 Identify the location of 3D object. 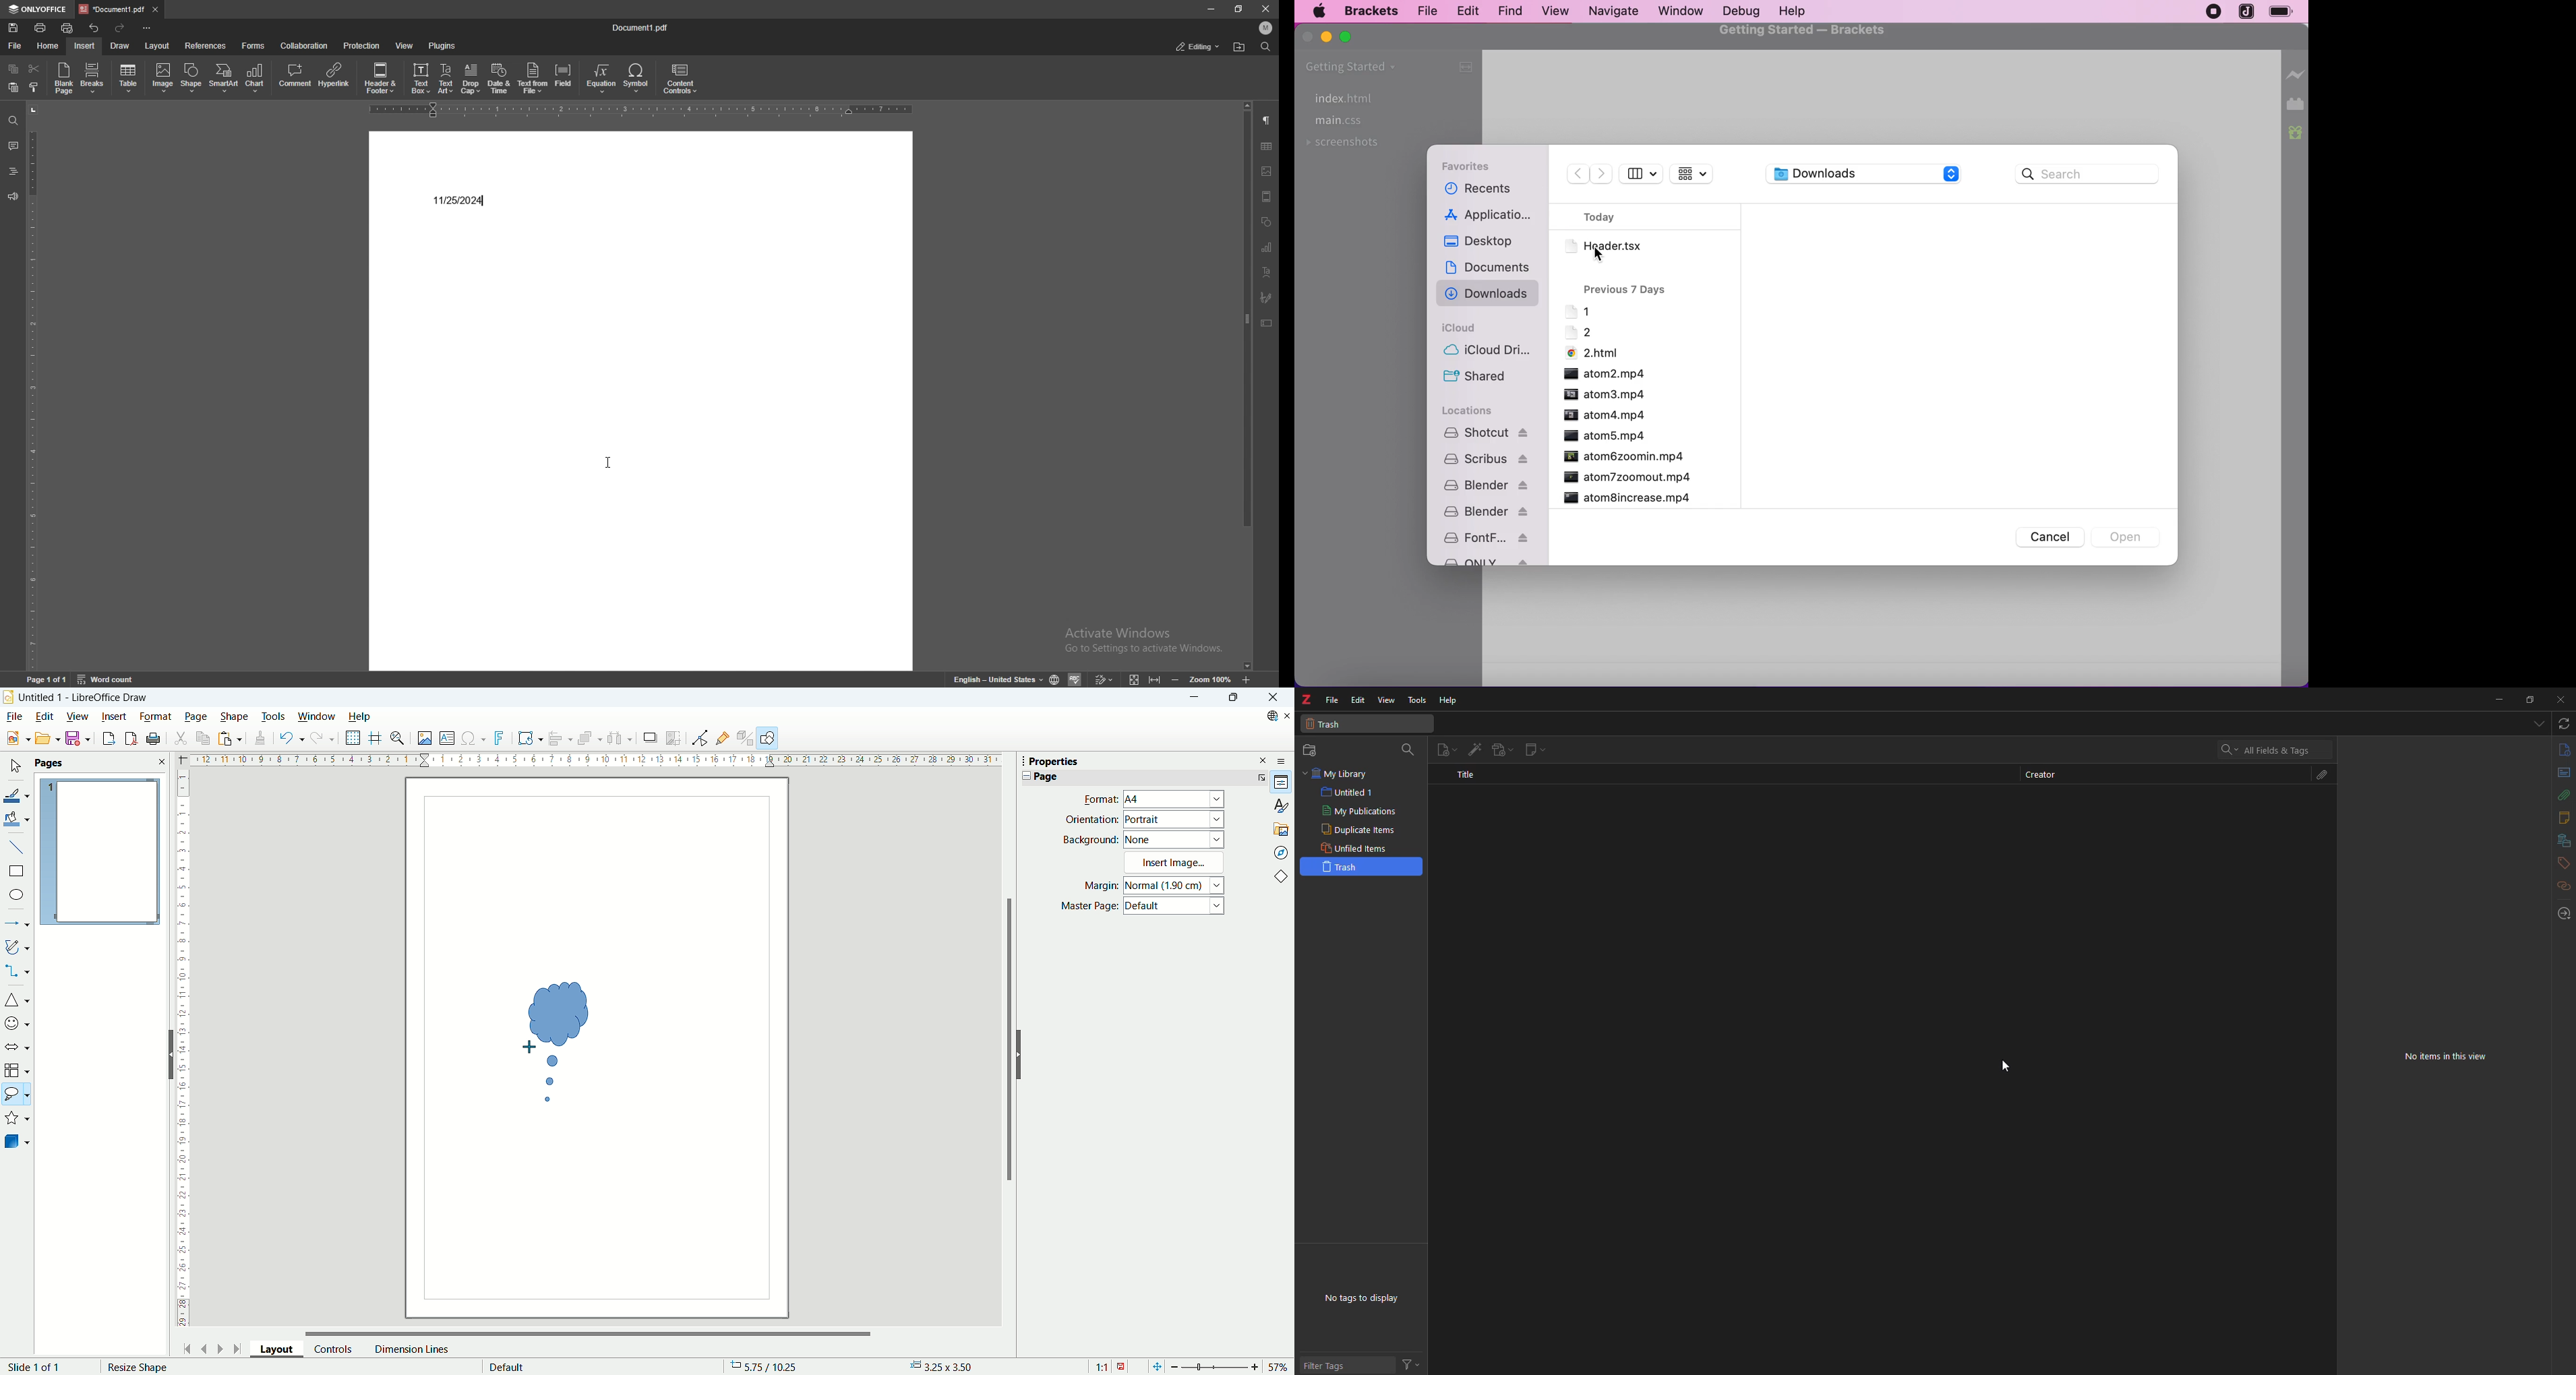
(18, 1142).